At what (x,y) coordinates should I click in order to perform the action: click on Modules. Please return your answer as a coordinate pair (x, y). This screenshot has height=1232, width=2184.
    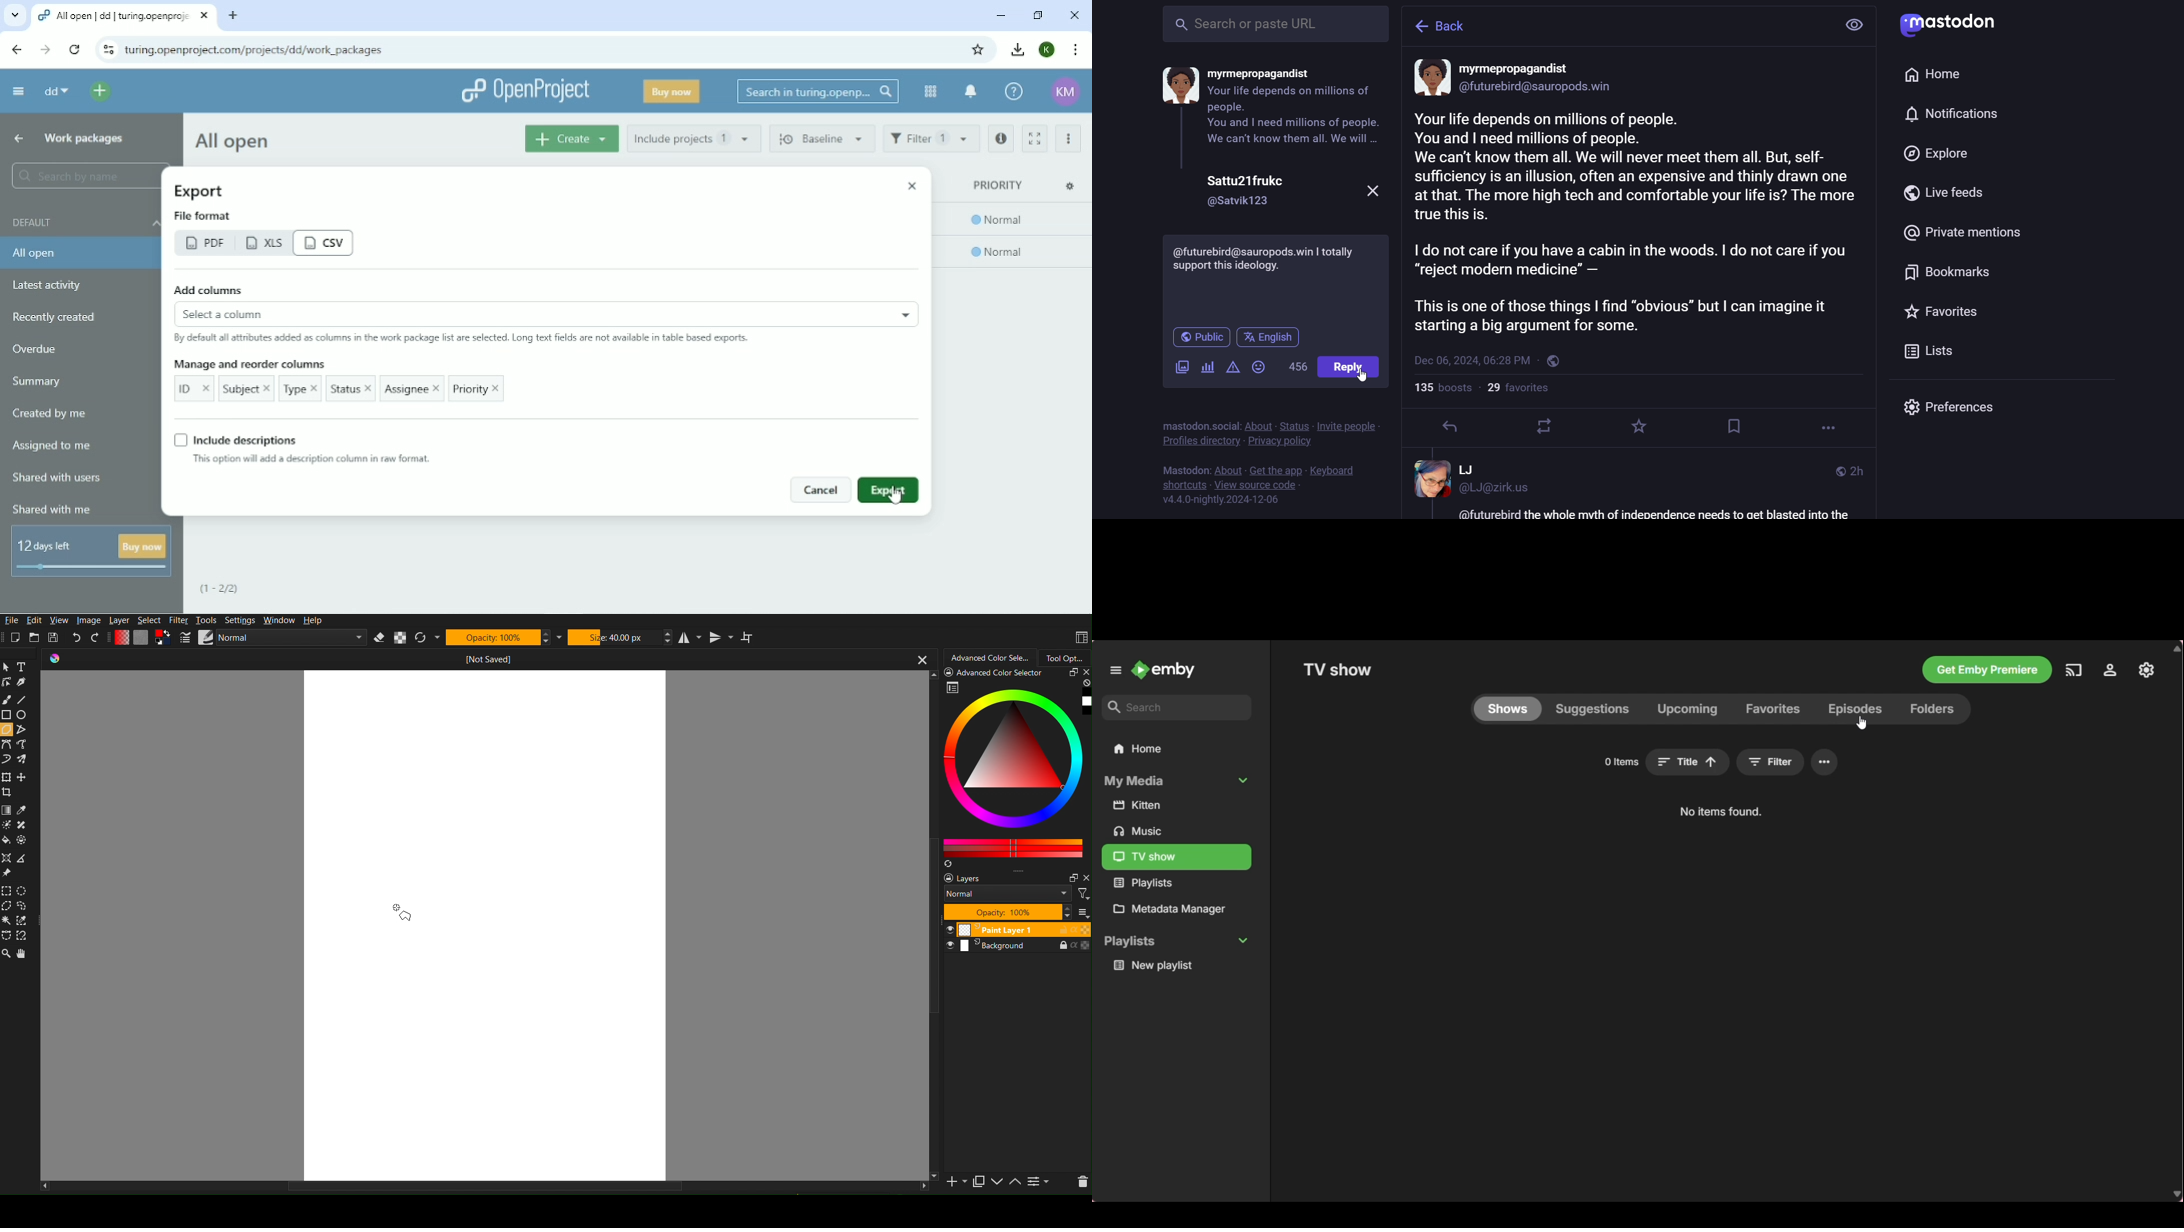
    Looking at the image, I should click on (929, 91).